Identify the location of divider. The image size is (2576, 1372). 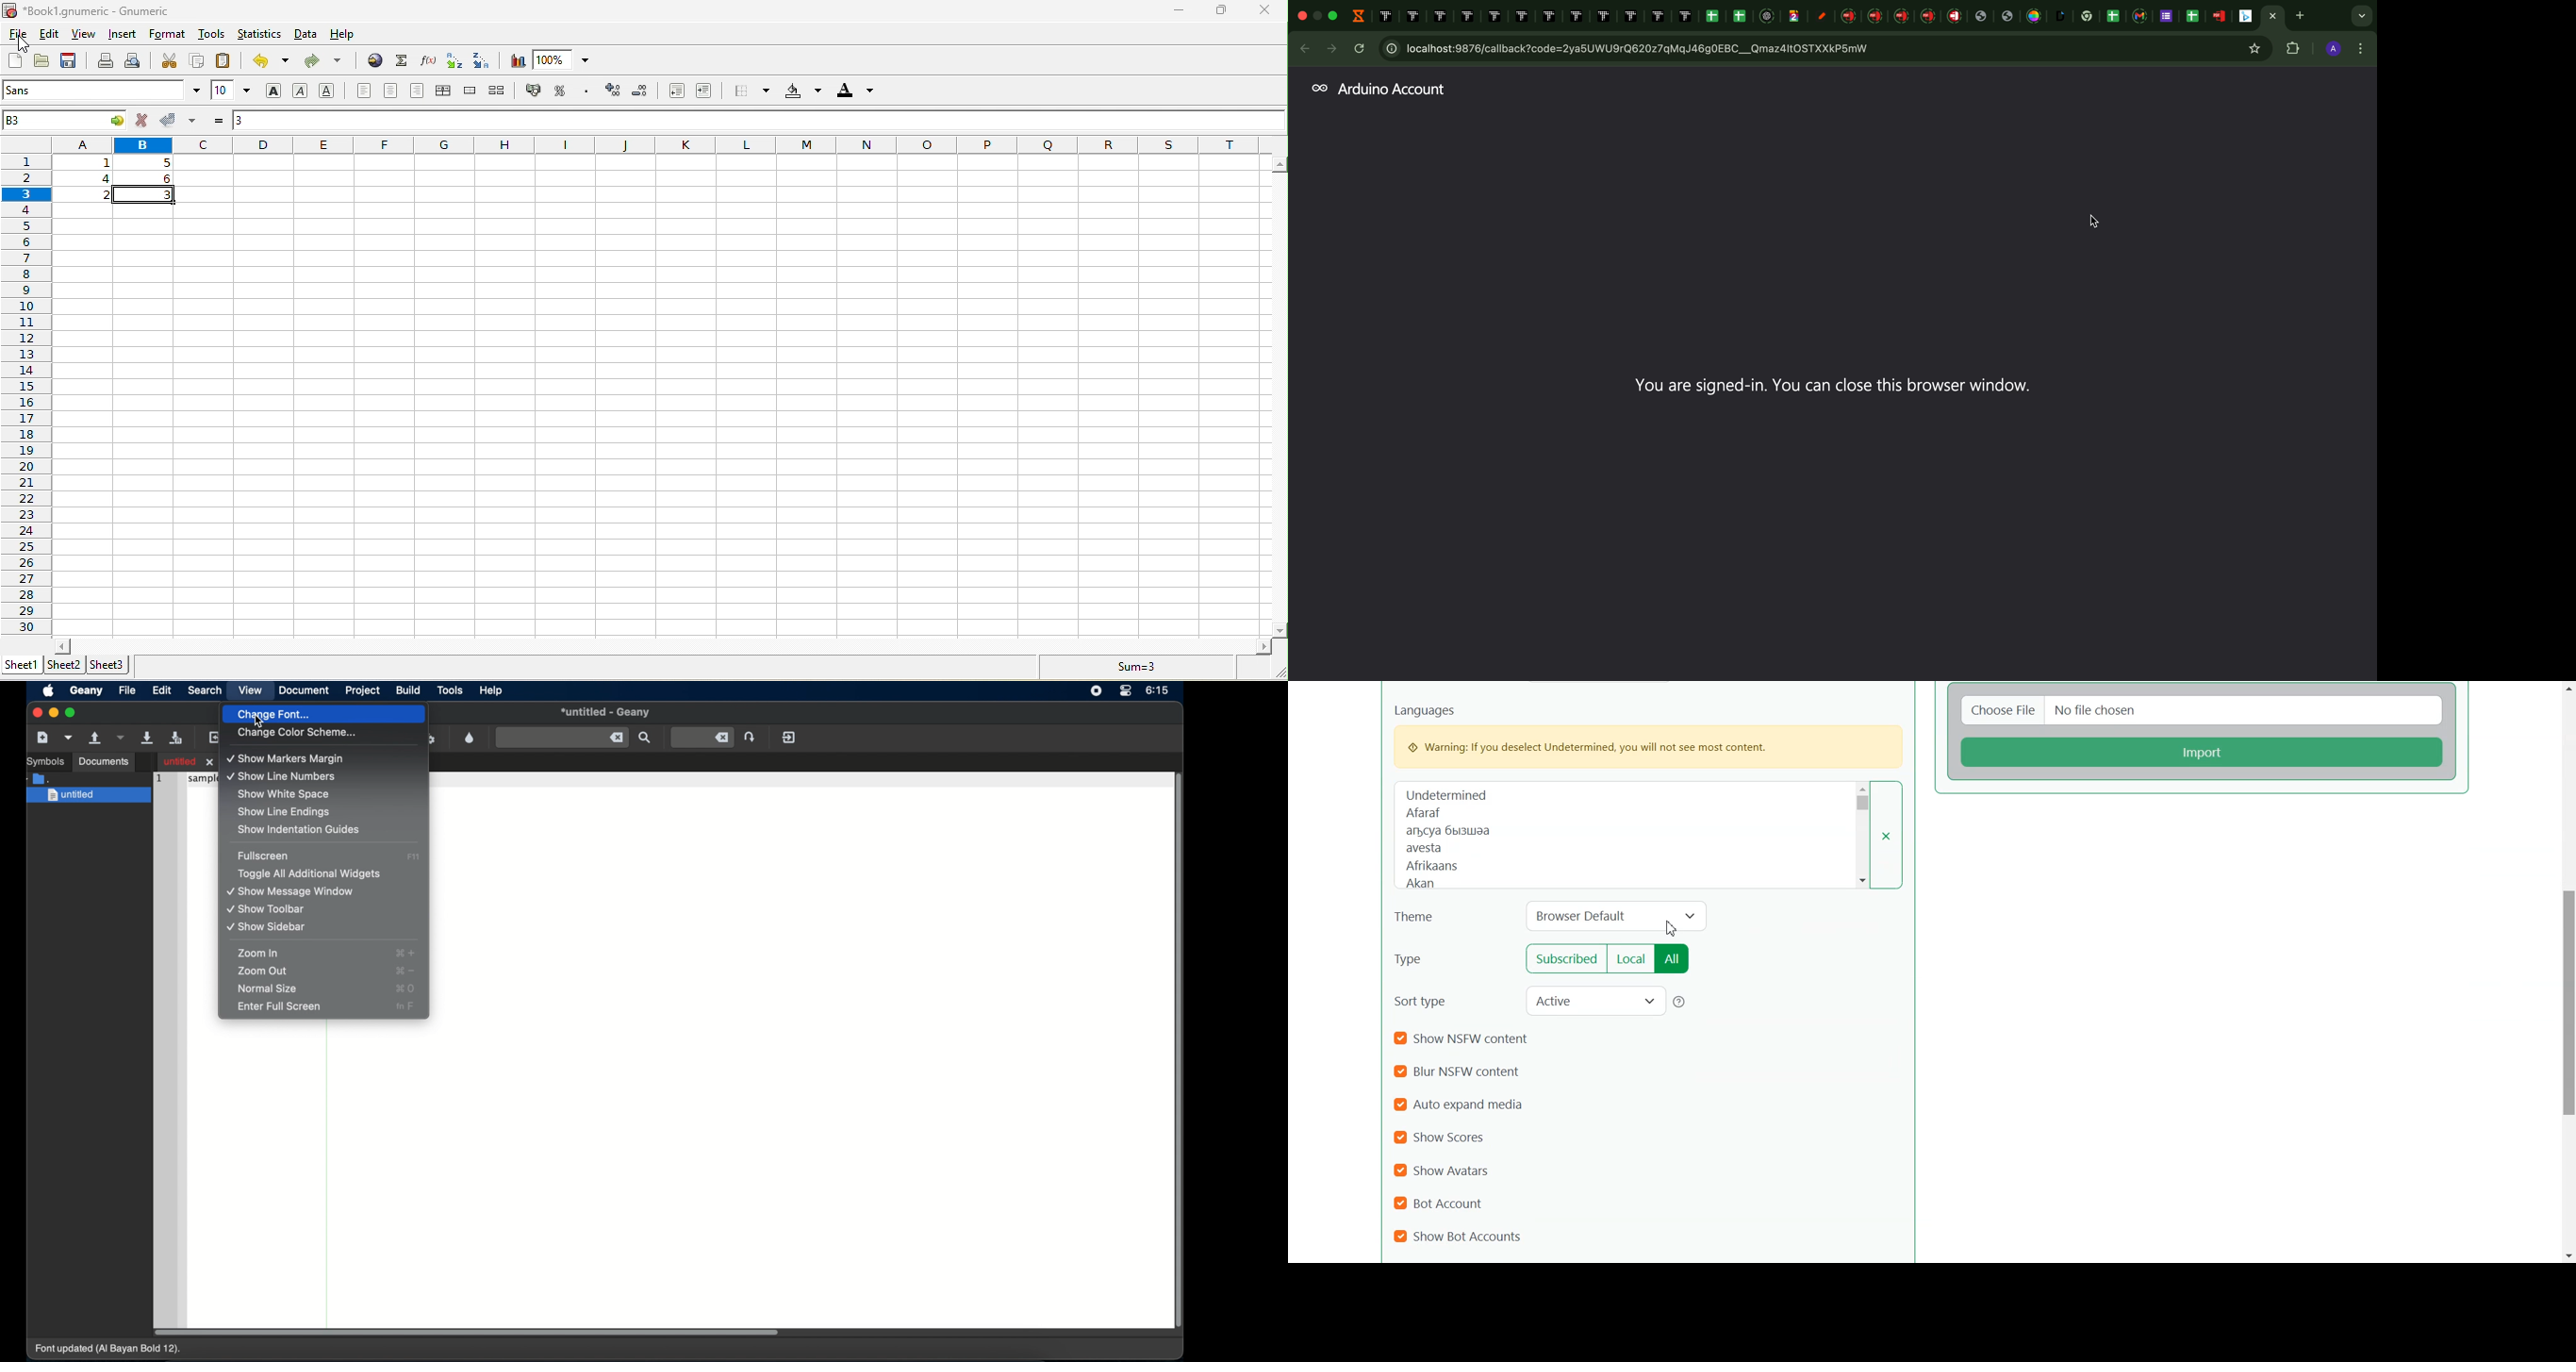
(328, 1173).